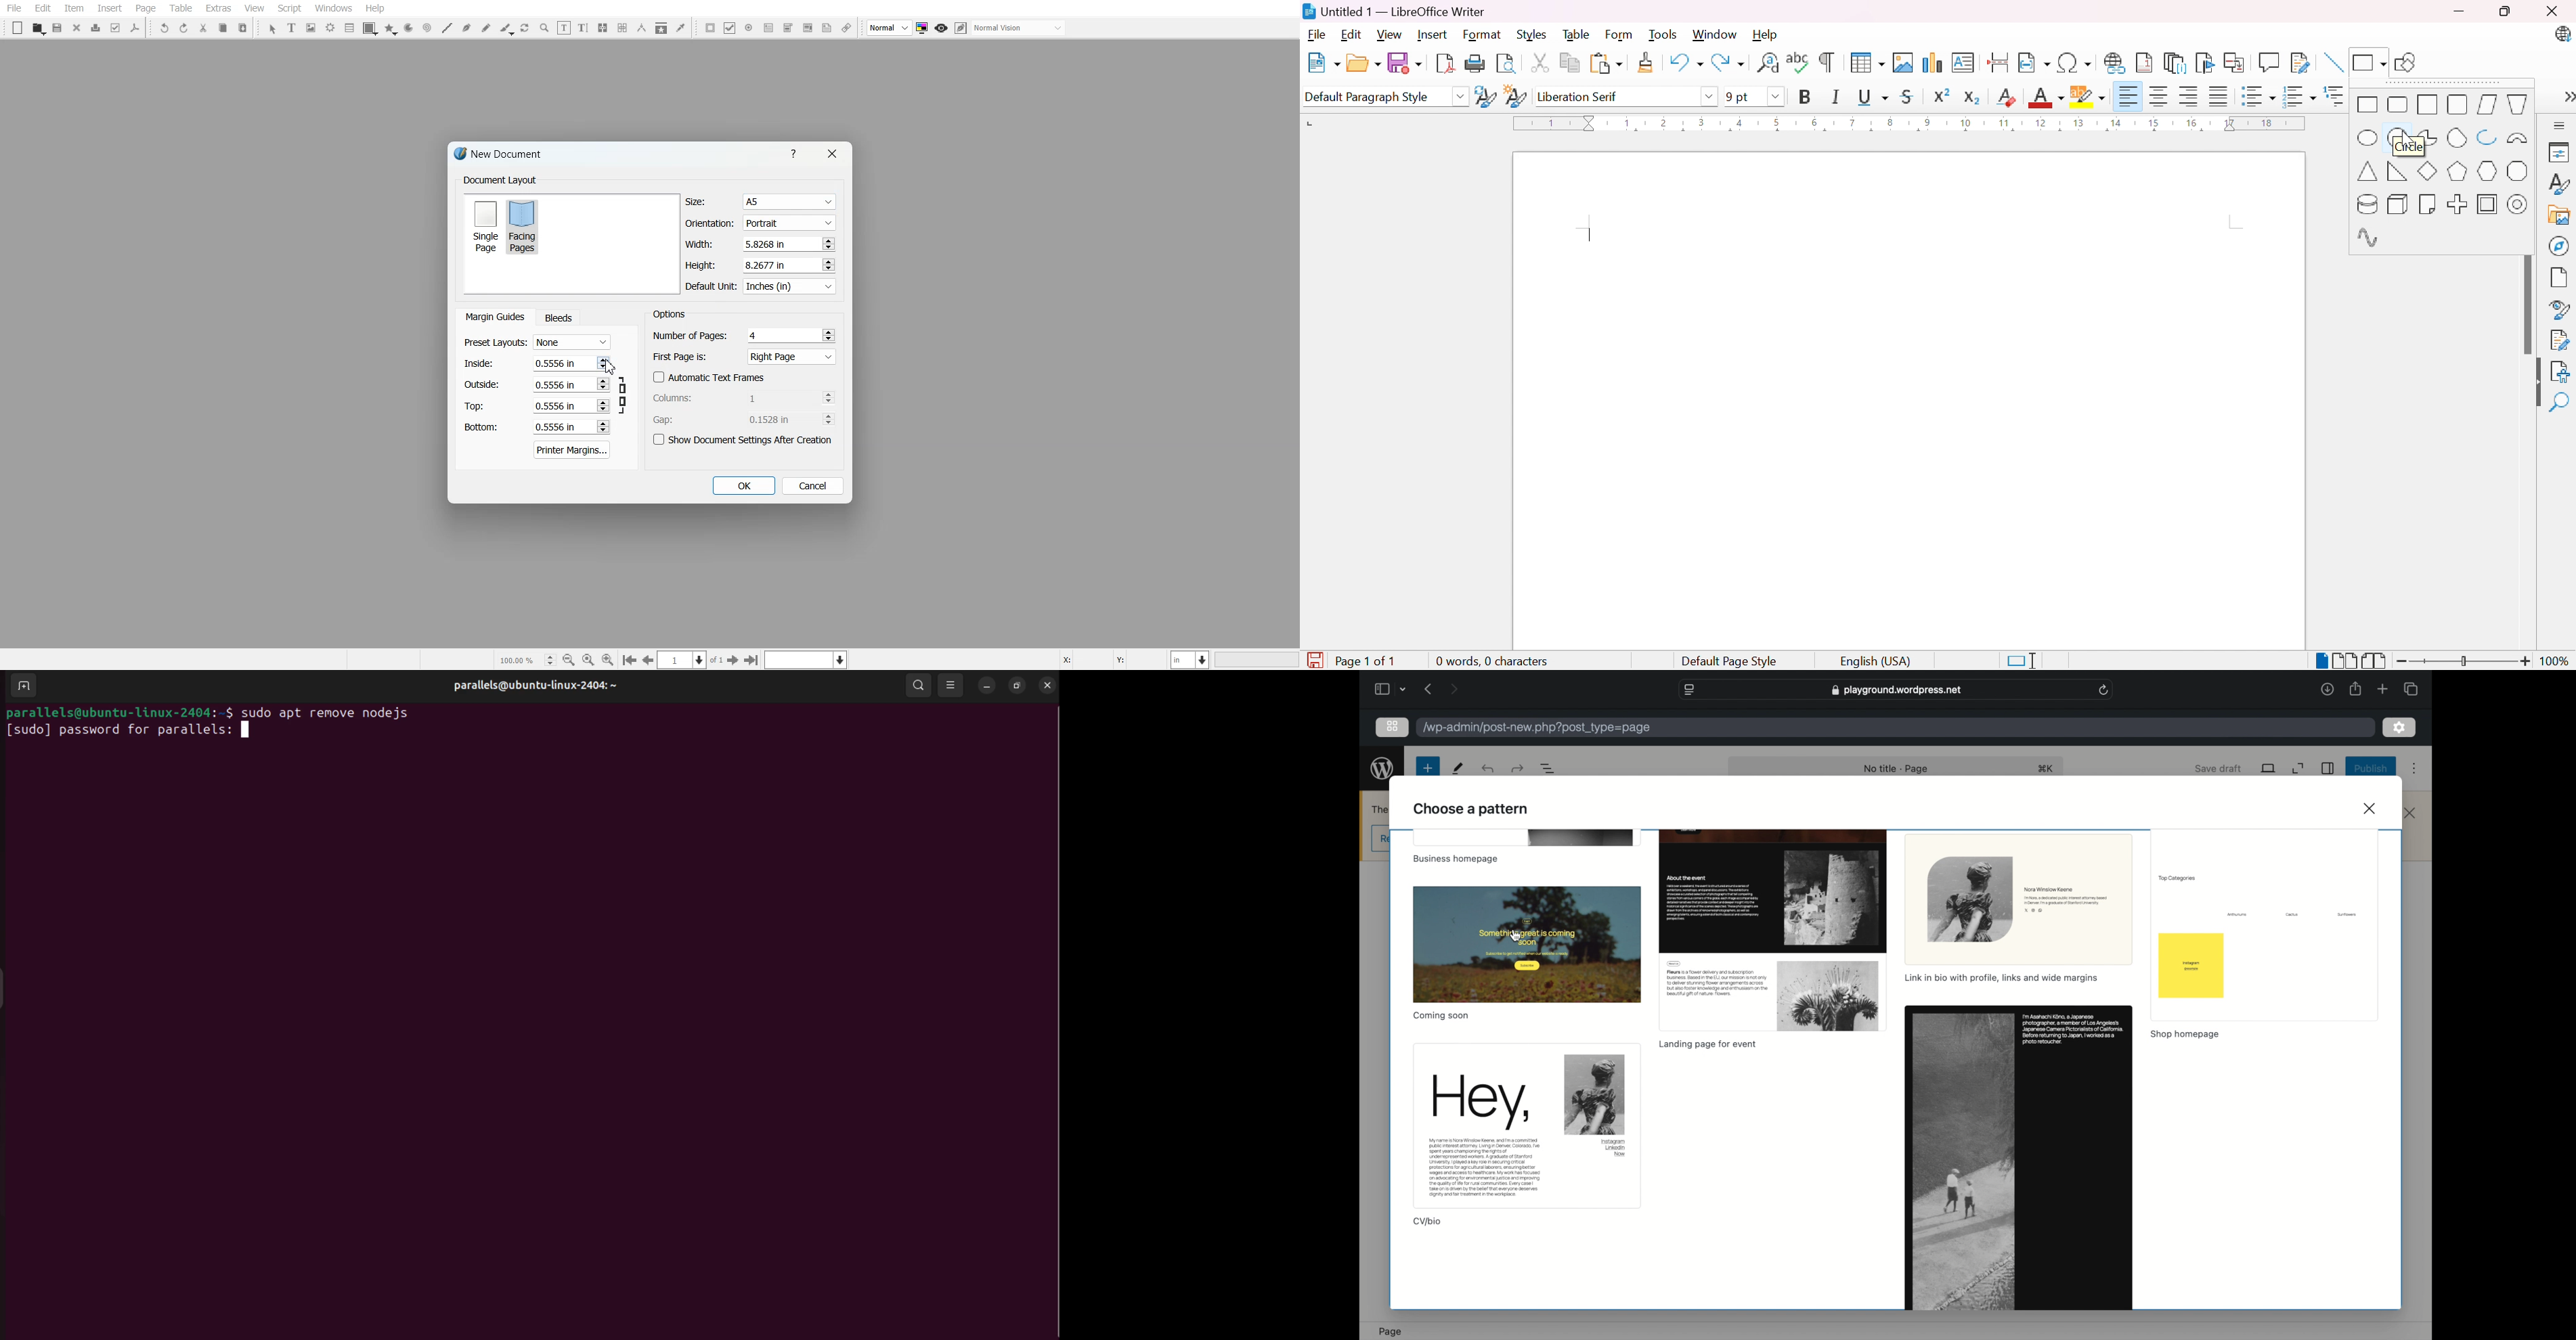 This screenshot has width=2576, height=1344. Describe the element at coordinates (730, 28) in the screenshot. I see `PDF Check Box` at that location.